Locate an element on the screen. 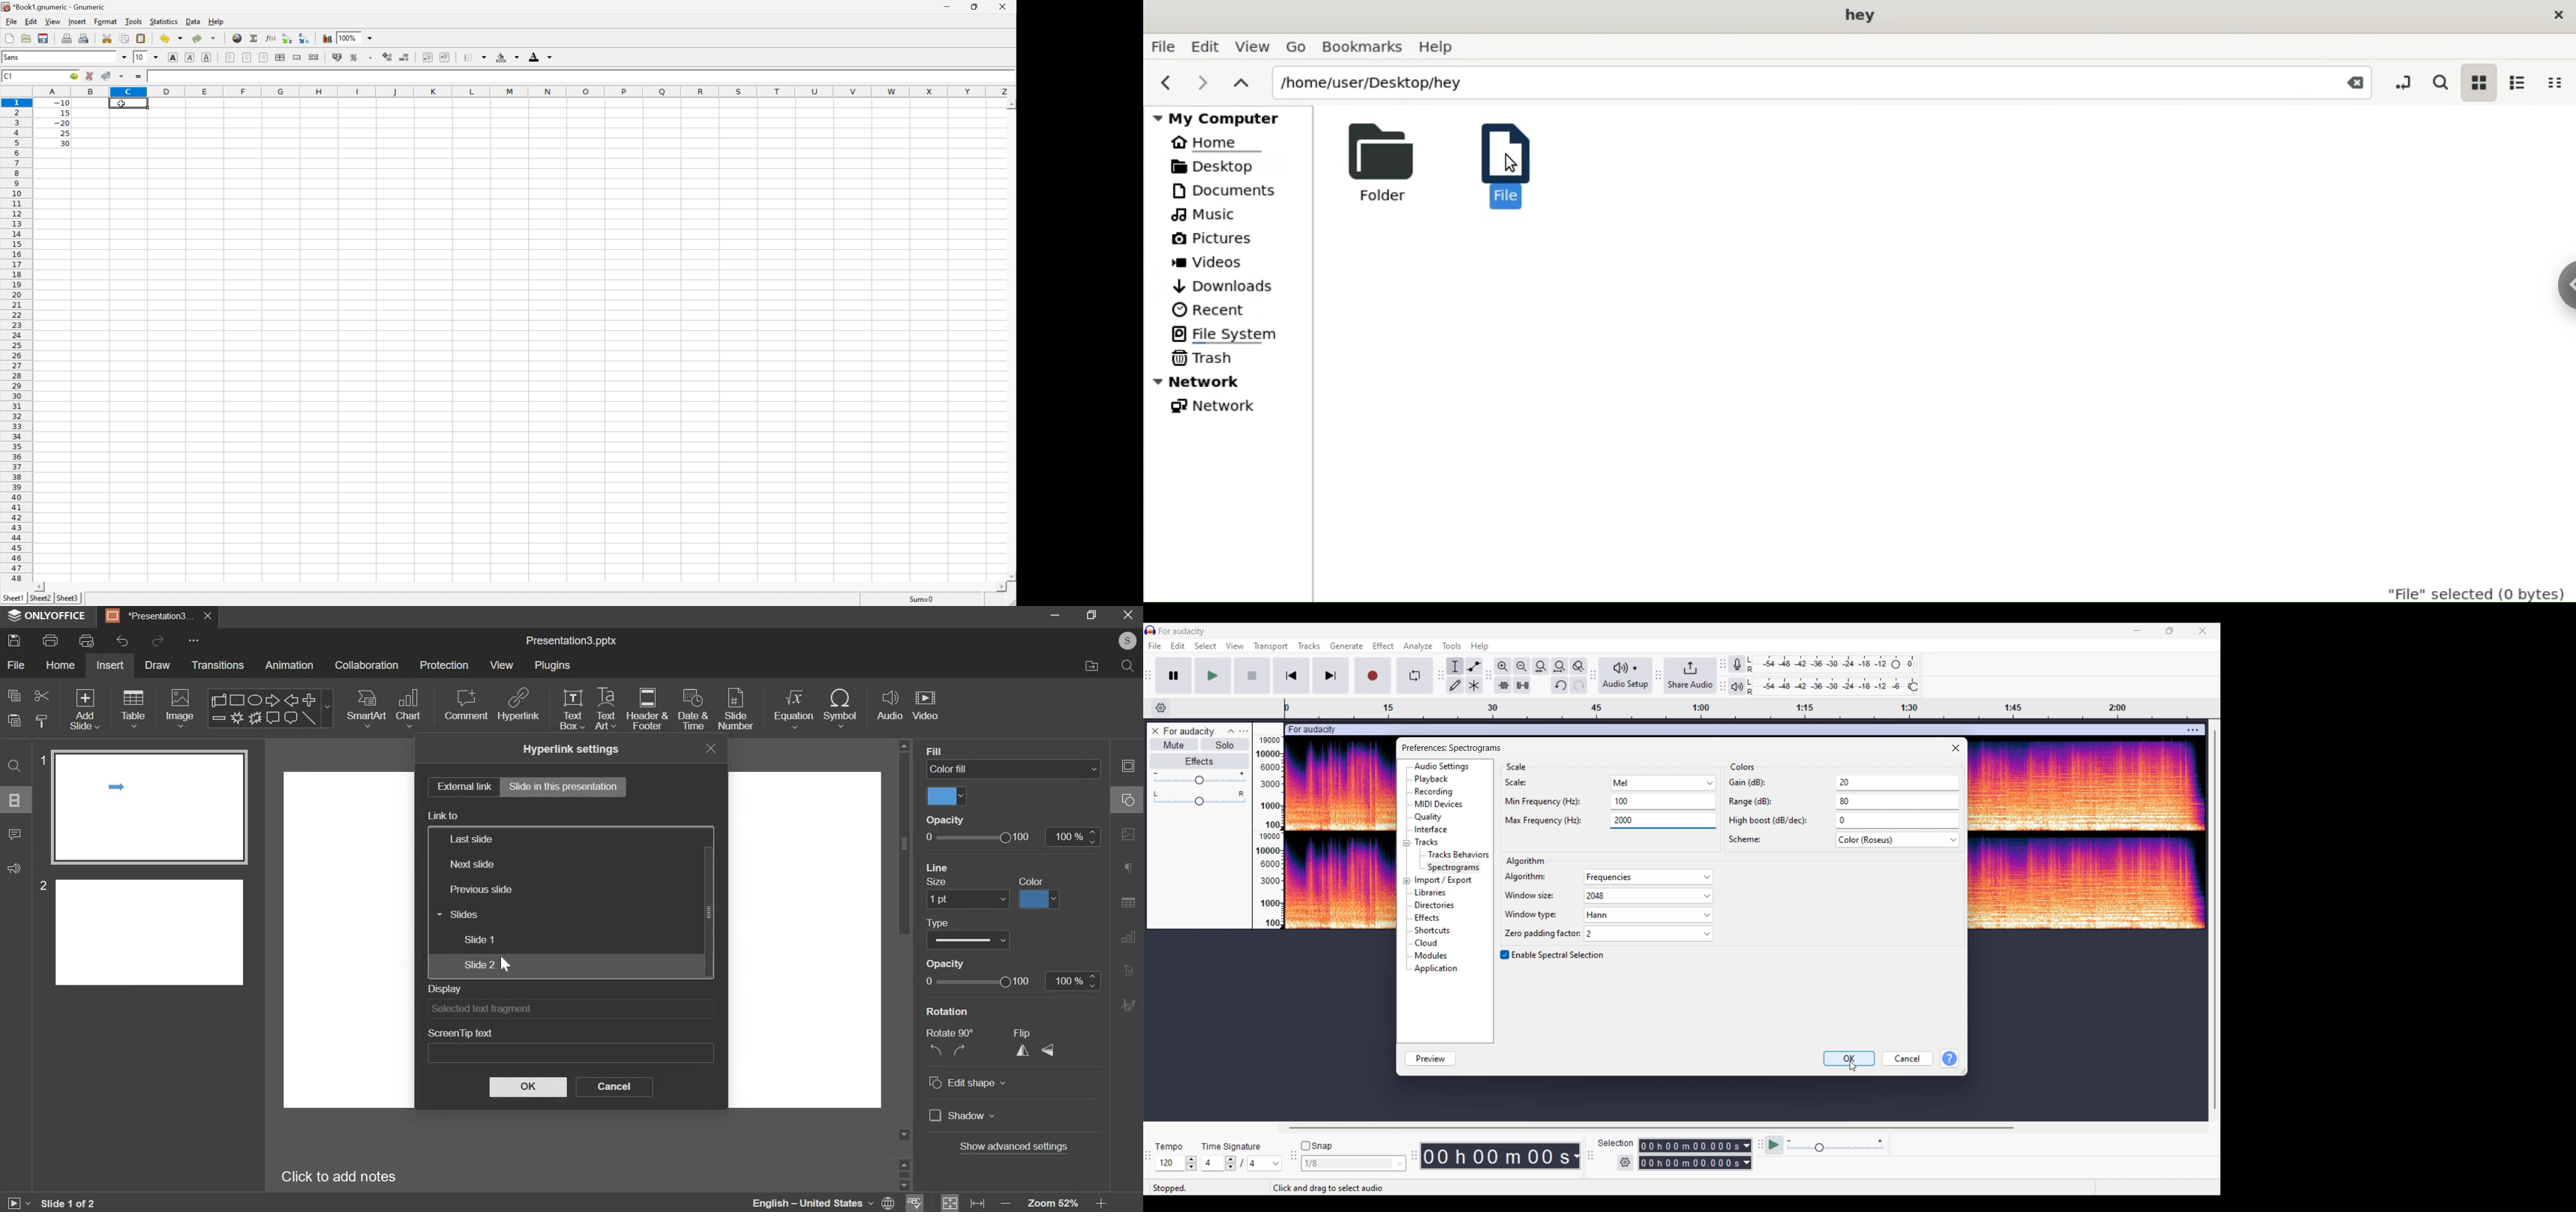  interface is located at coordinates (1435, 830).